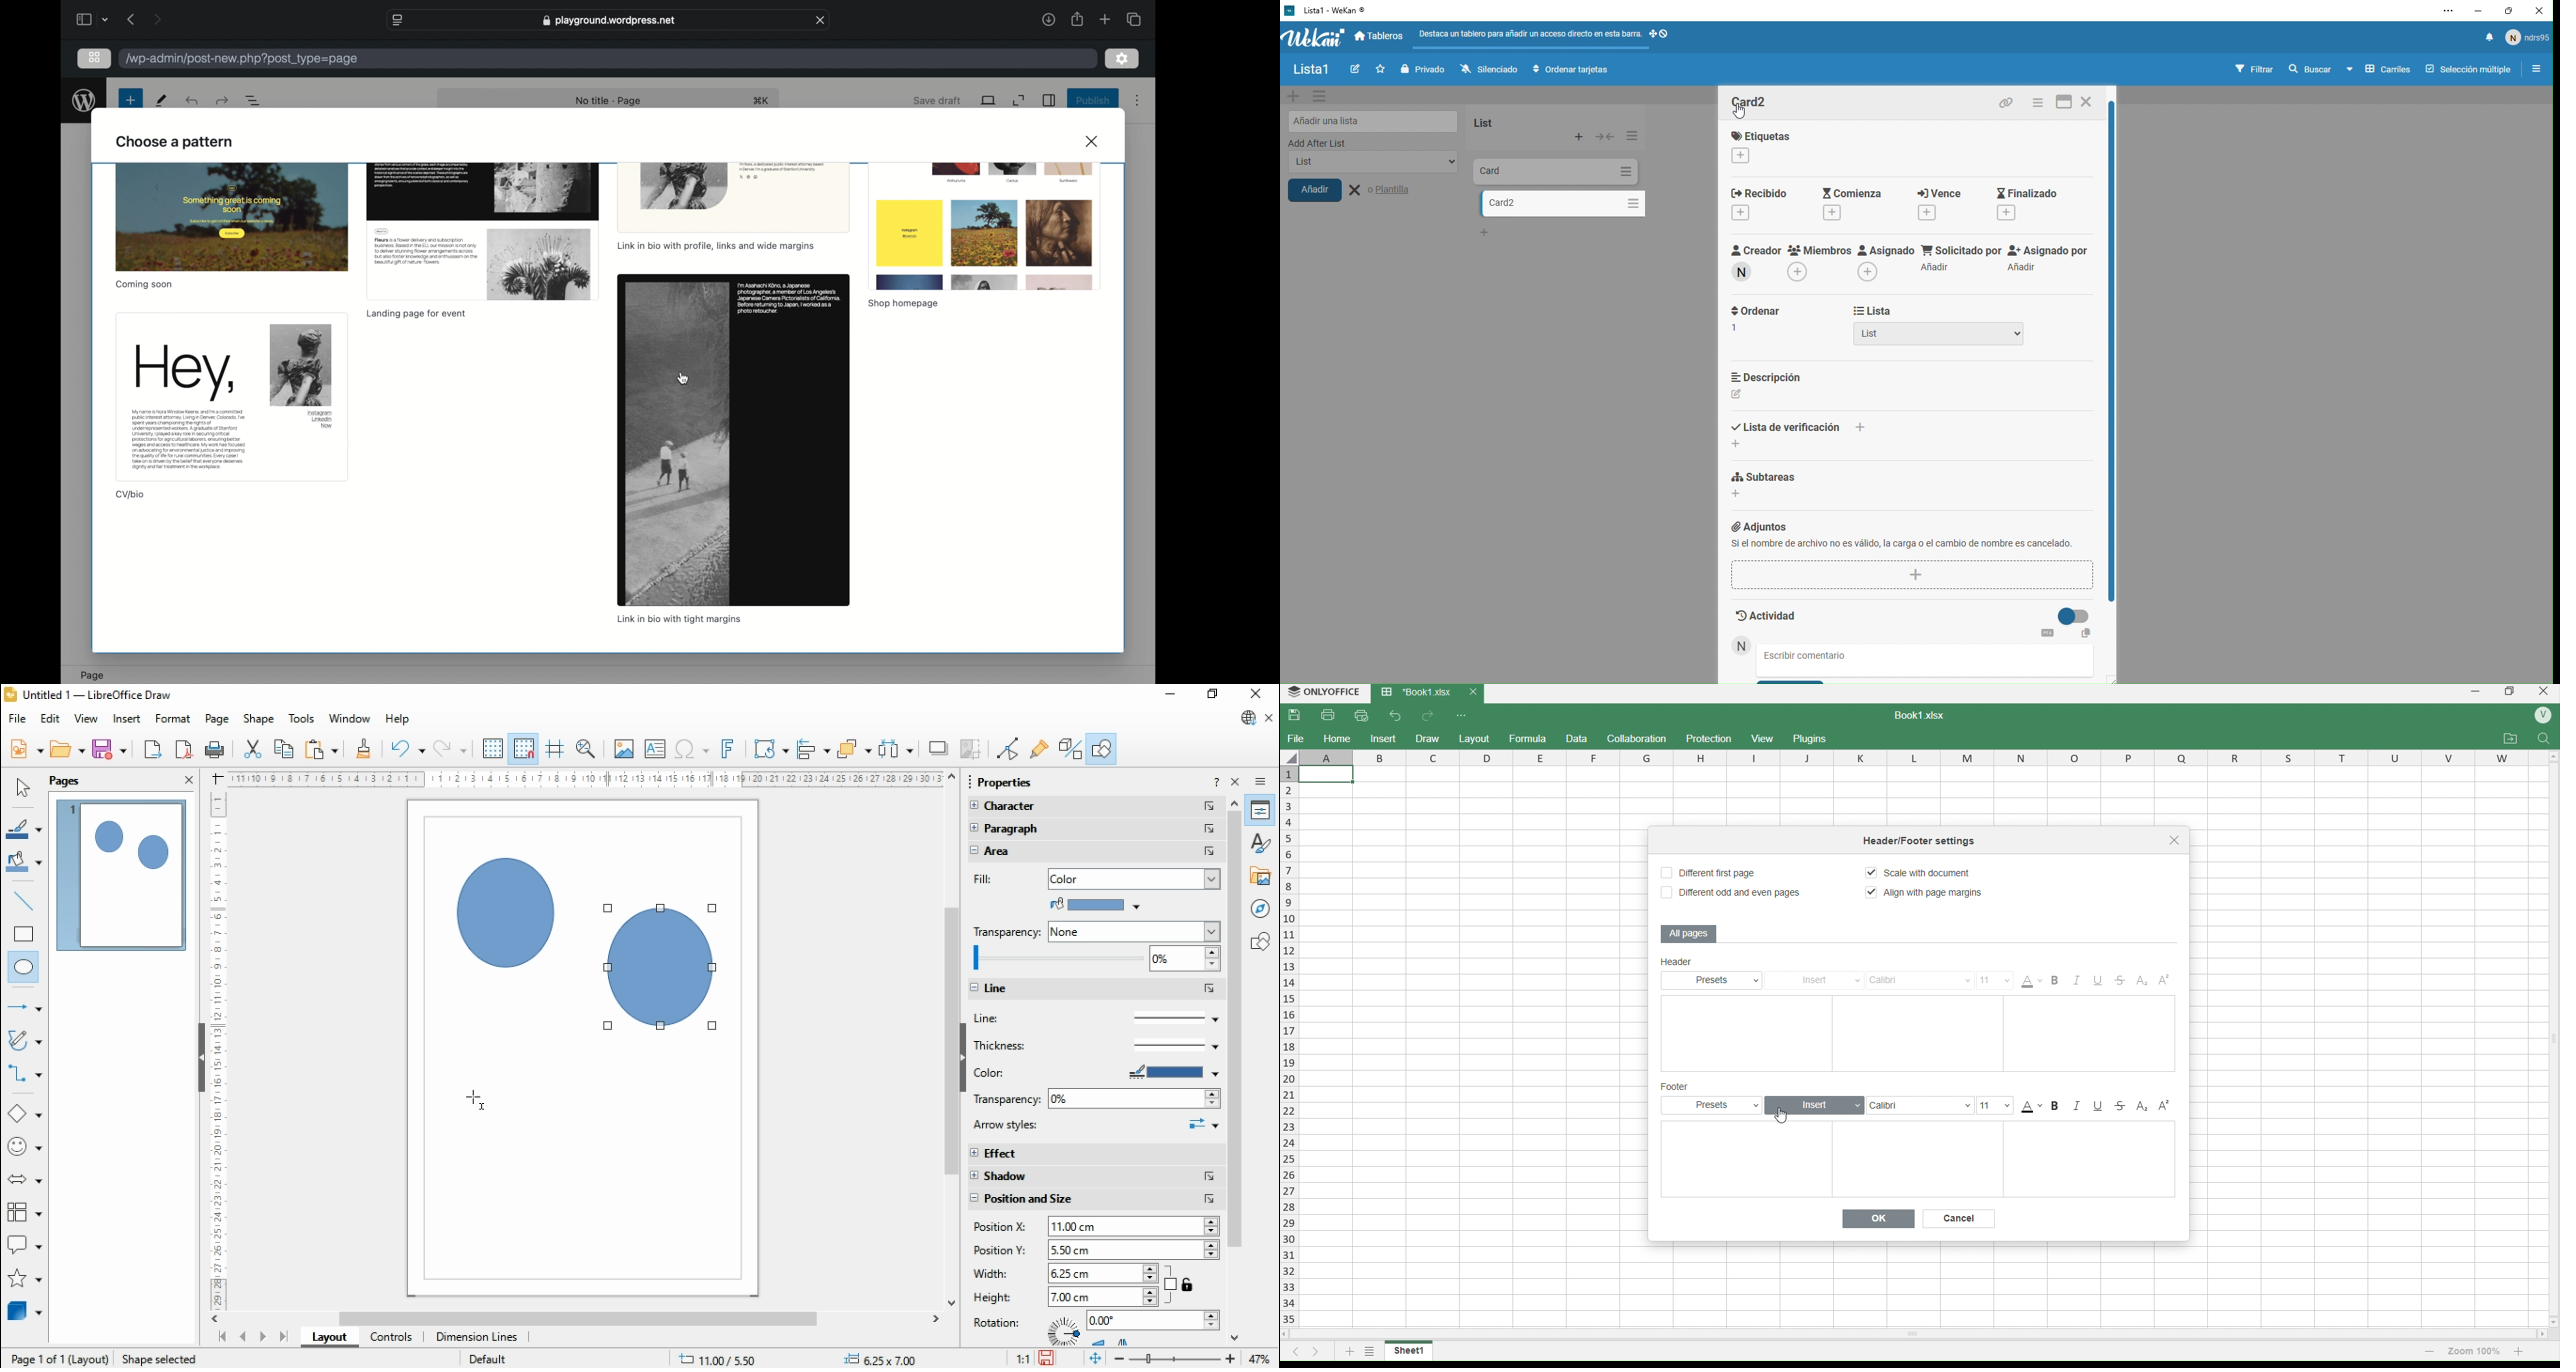 The height and width of the screenshot is (1372, 2576). What do you see at coordinates (1009, 931) in the screenshot?
I see `transperency` at bounding box center [1009, 931].